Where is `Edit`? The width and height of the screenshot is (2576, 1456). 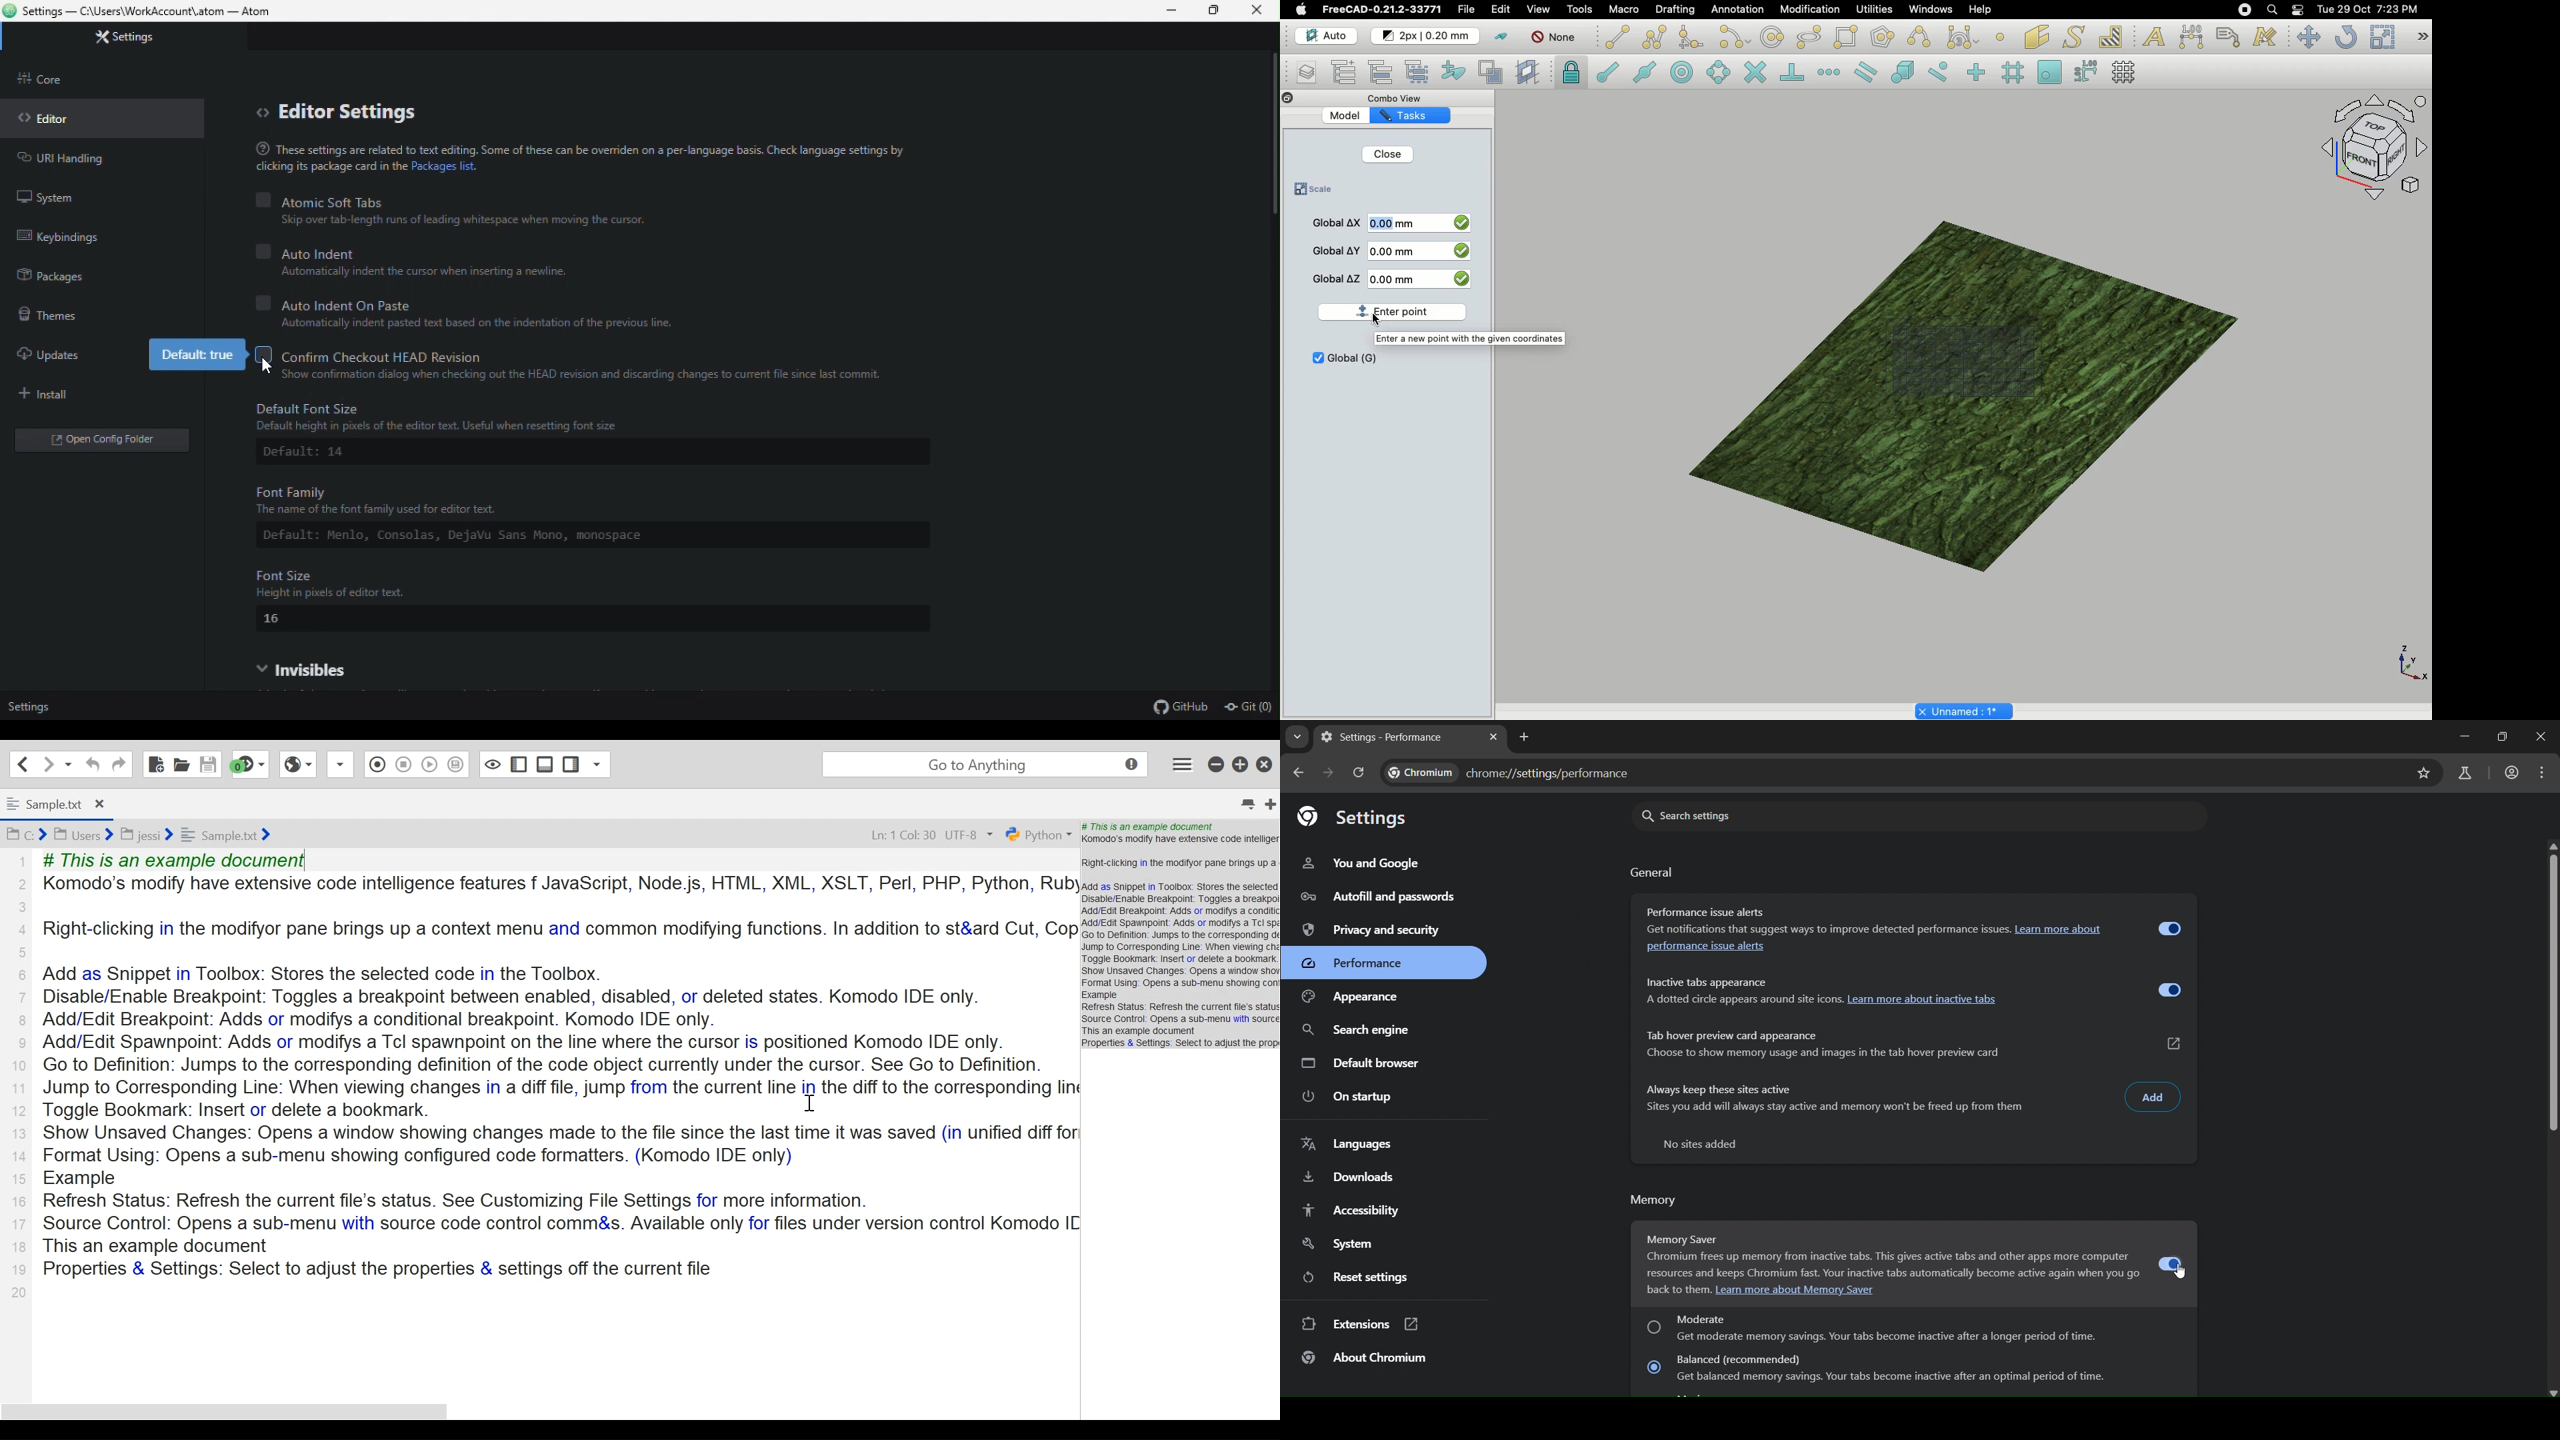 Edit is located at coordinates (1502, 10).